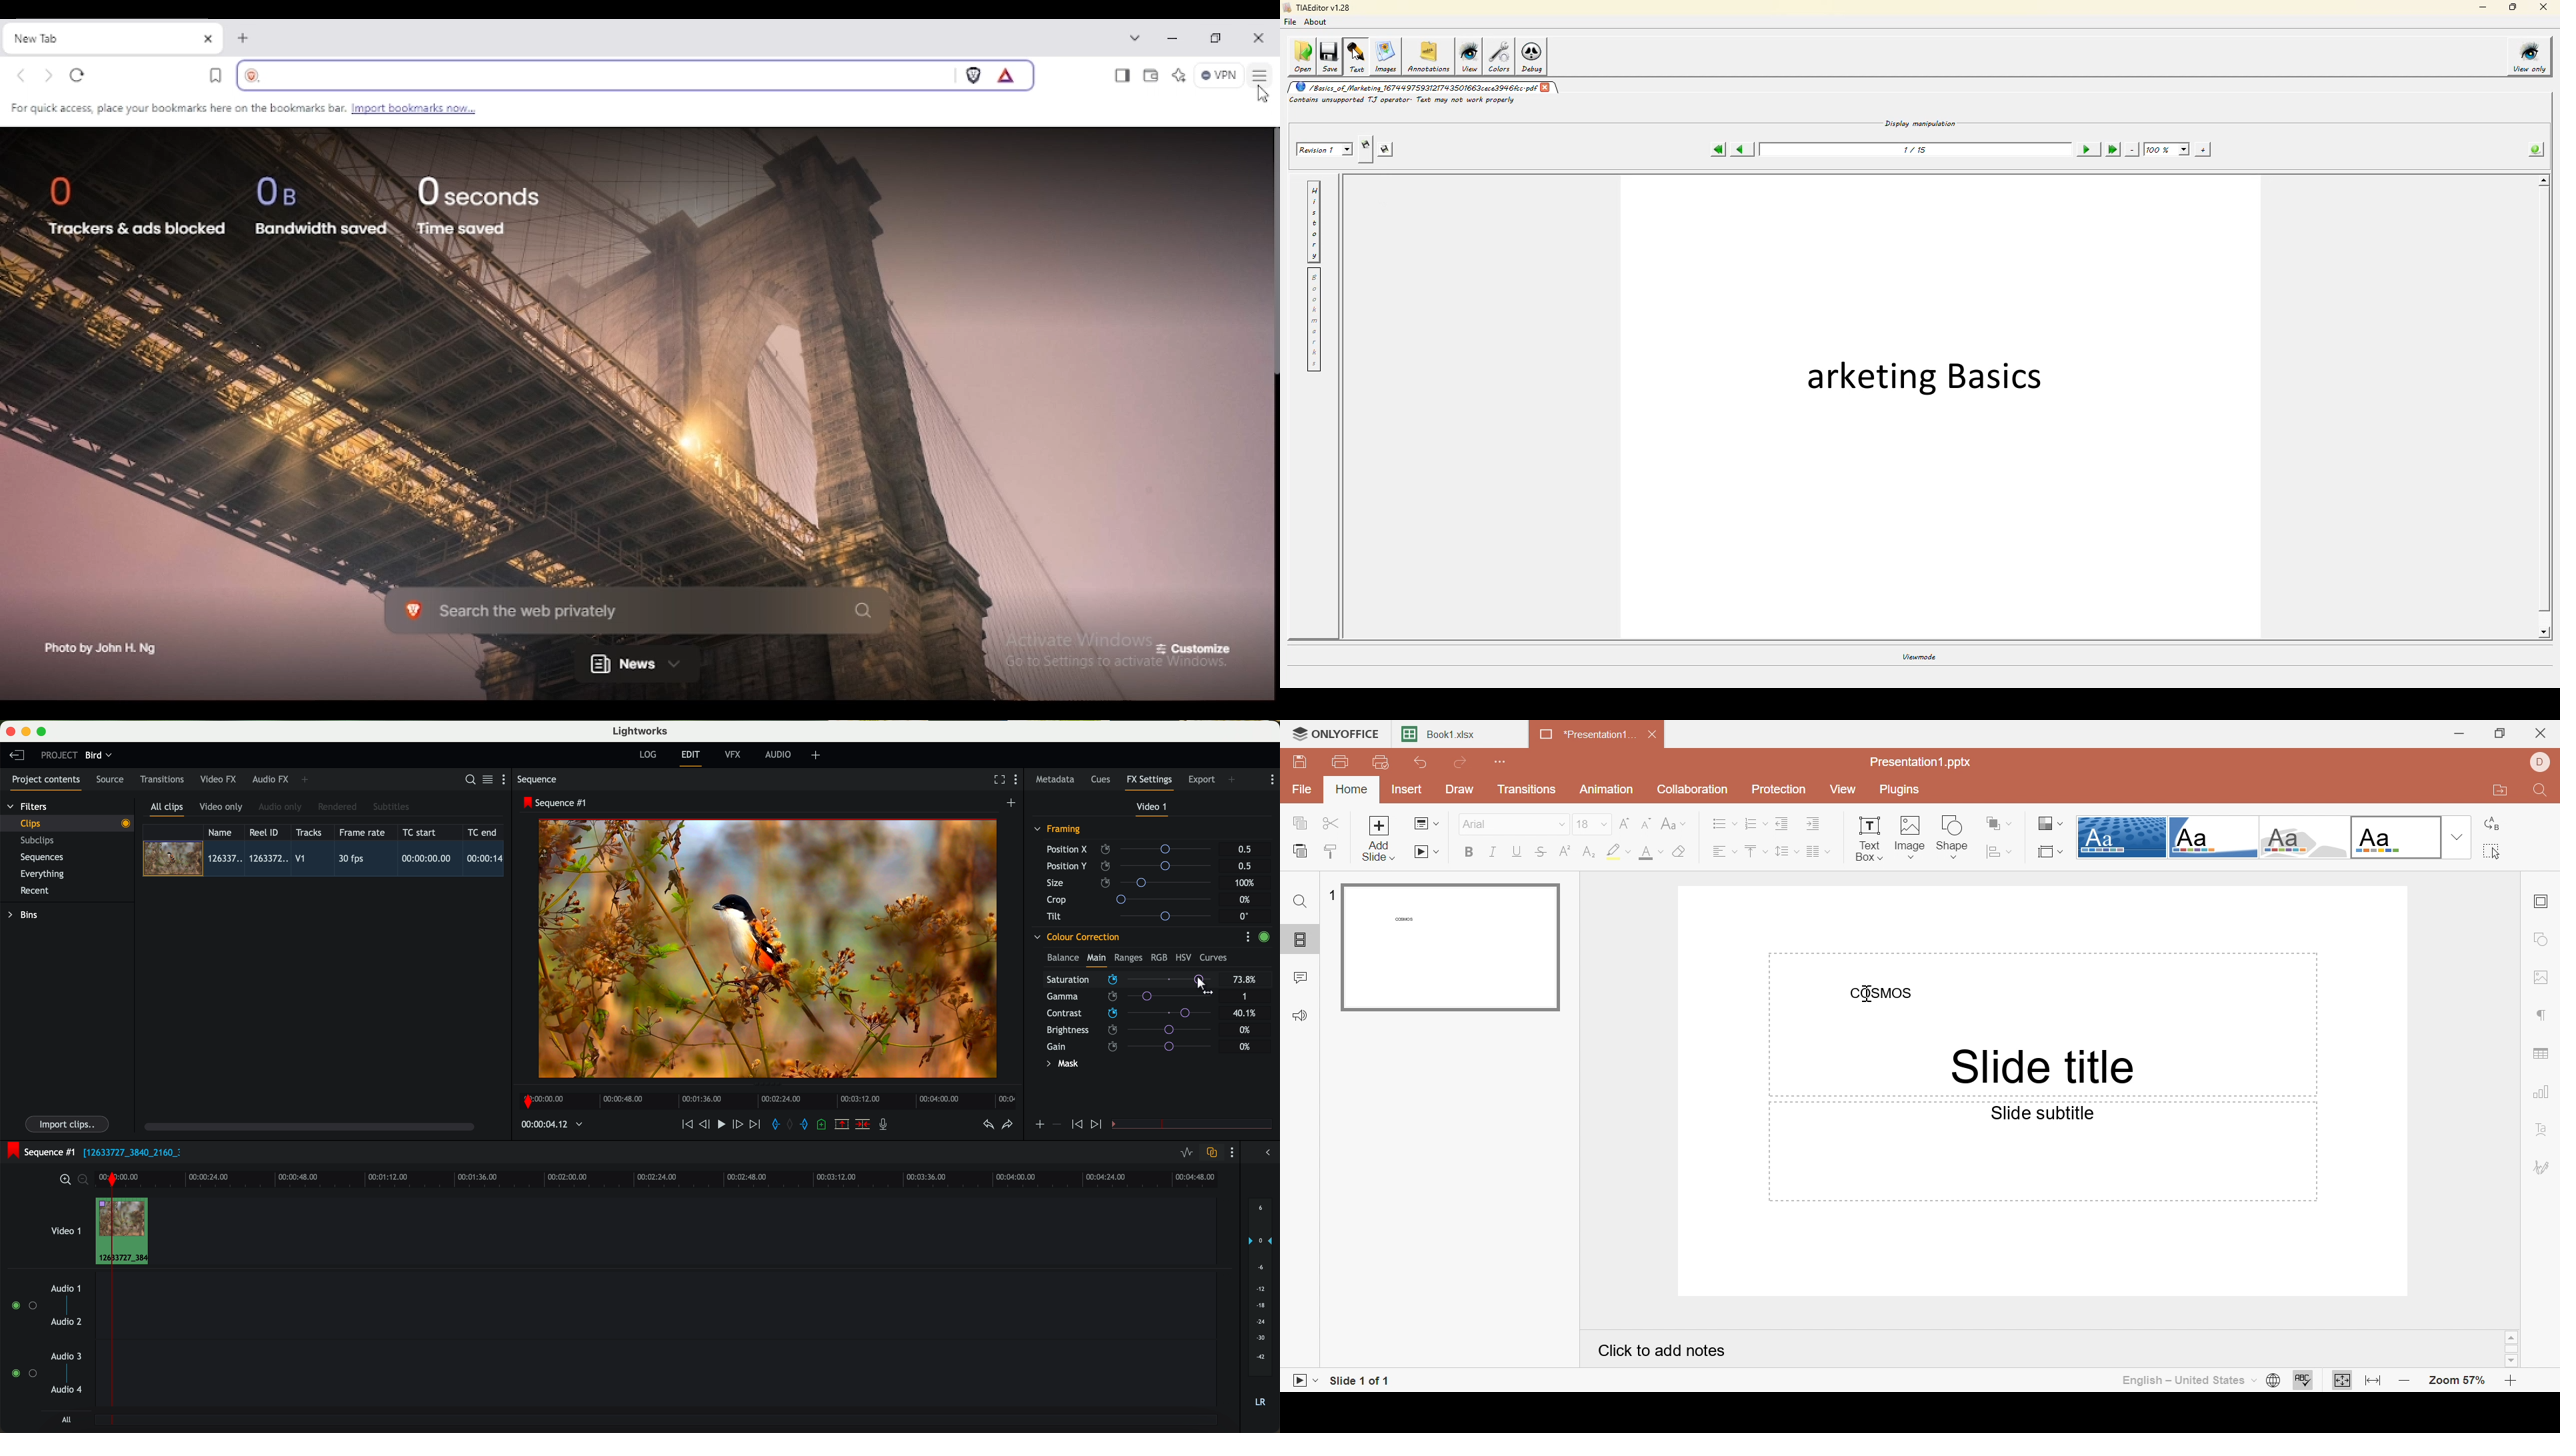 This screenshot has height=1456, width=2576. What do you see at coordinates (1527, 790) in the screenshot?
I see `Transitions` at bounding box center [1527, 790].